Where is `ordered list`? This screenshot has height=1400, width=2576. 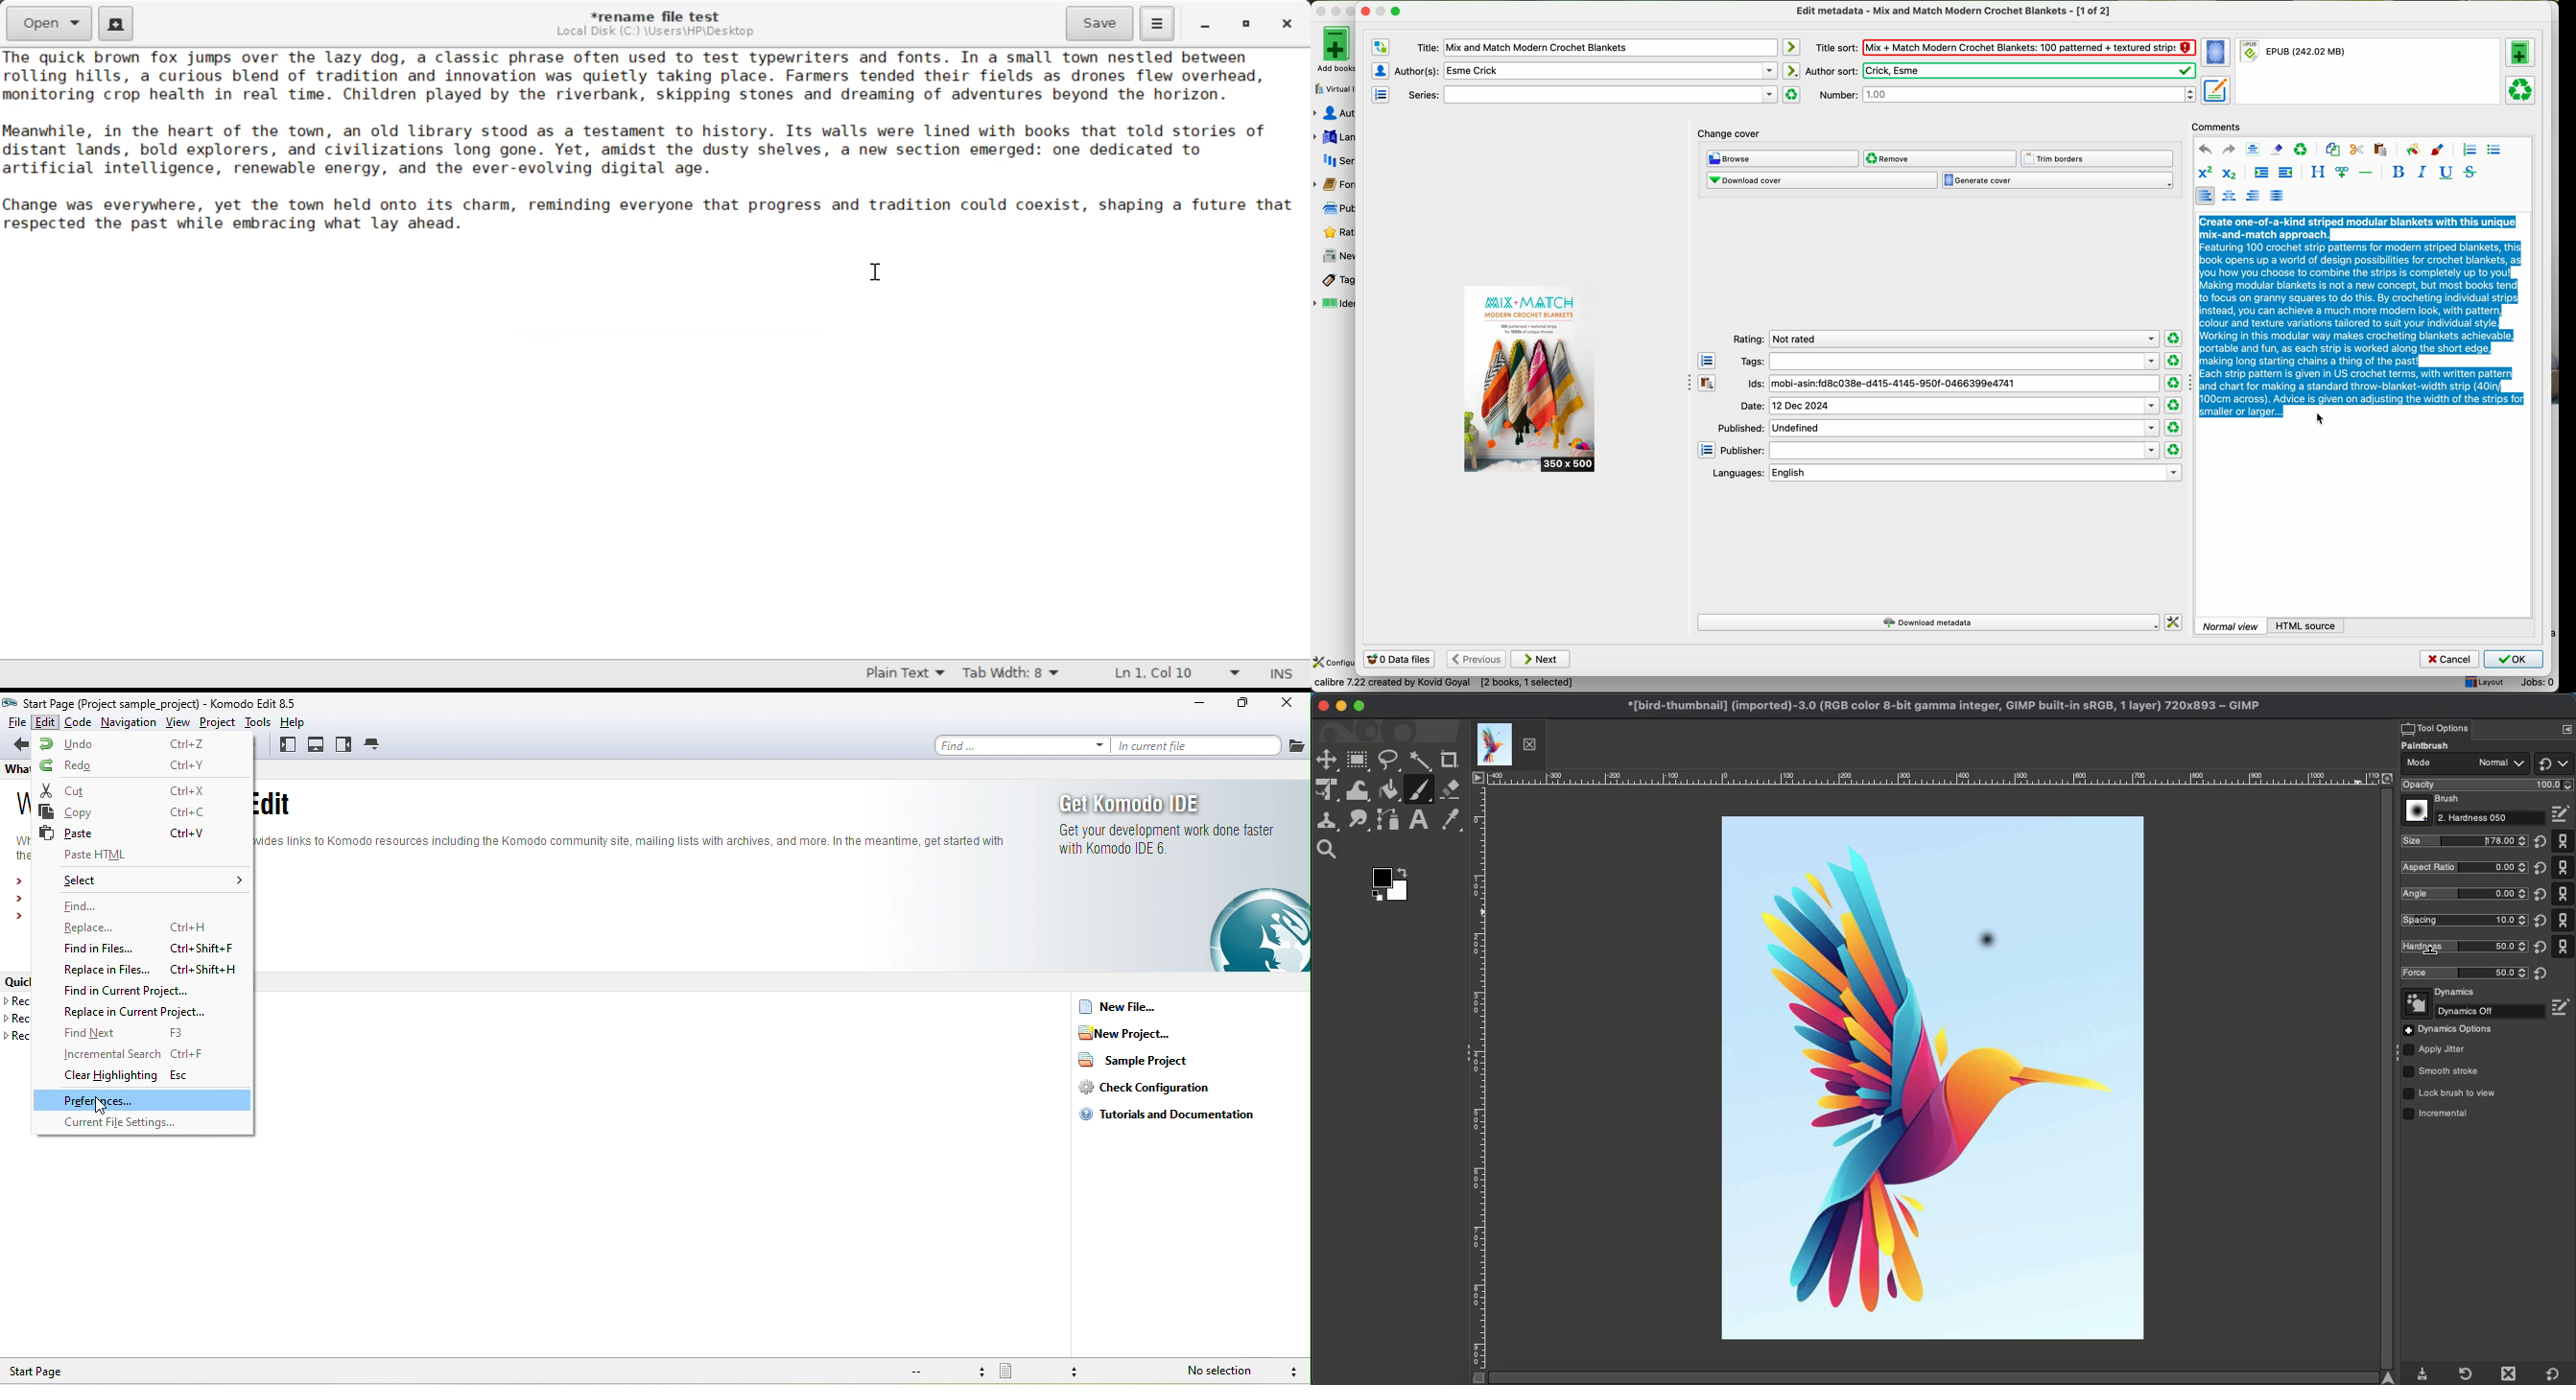 ordered list is located at coordinates (2468, 150).